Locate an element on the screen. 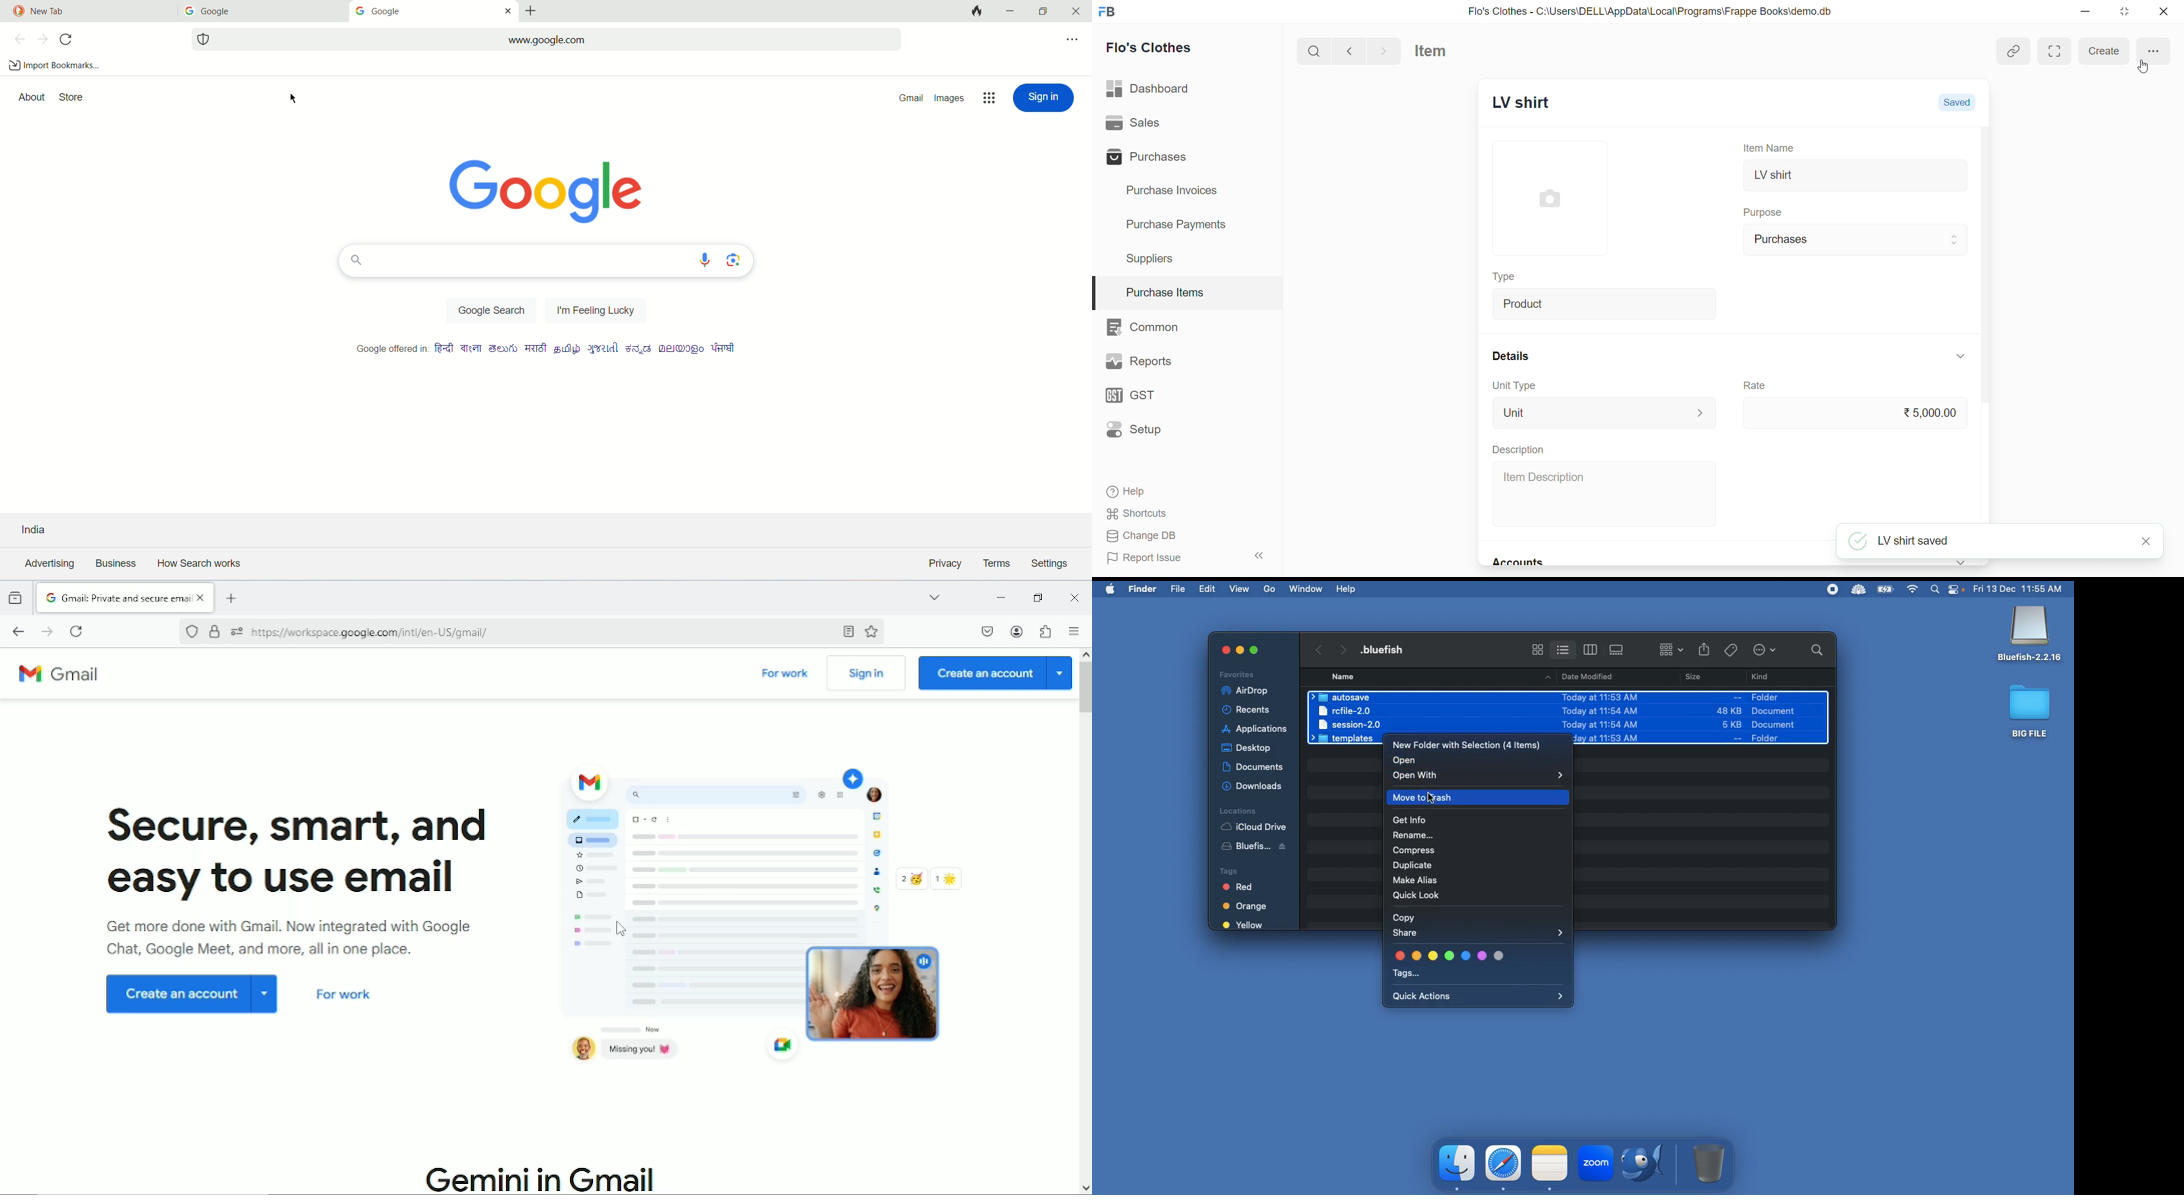 The height and width of the screenshot is (1204, 2184). website tracking logo is located at coordinates (205, 40).